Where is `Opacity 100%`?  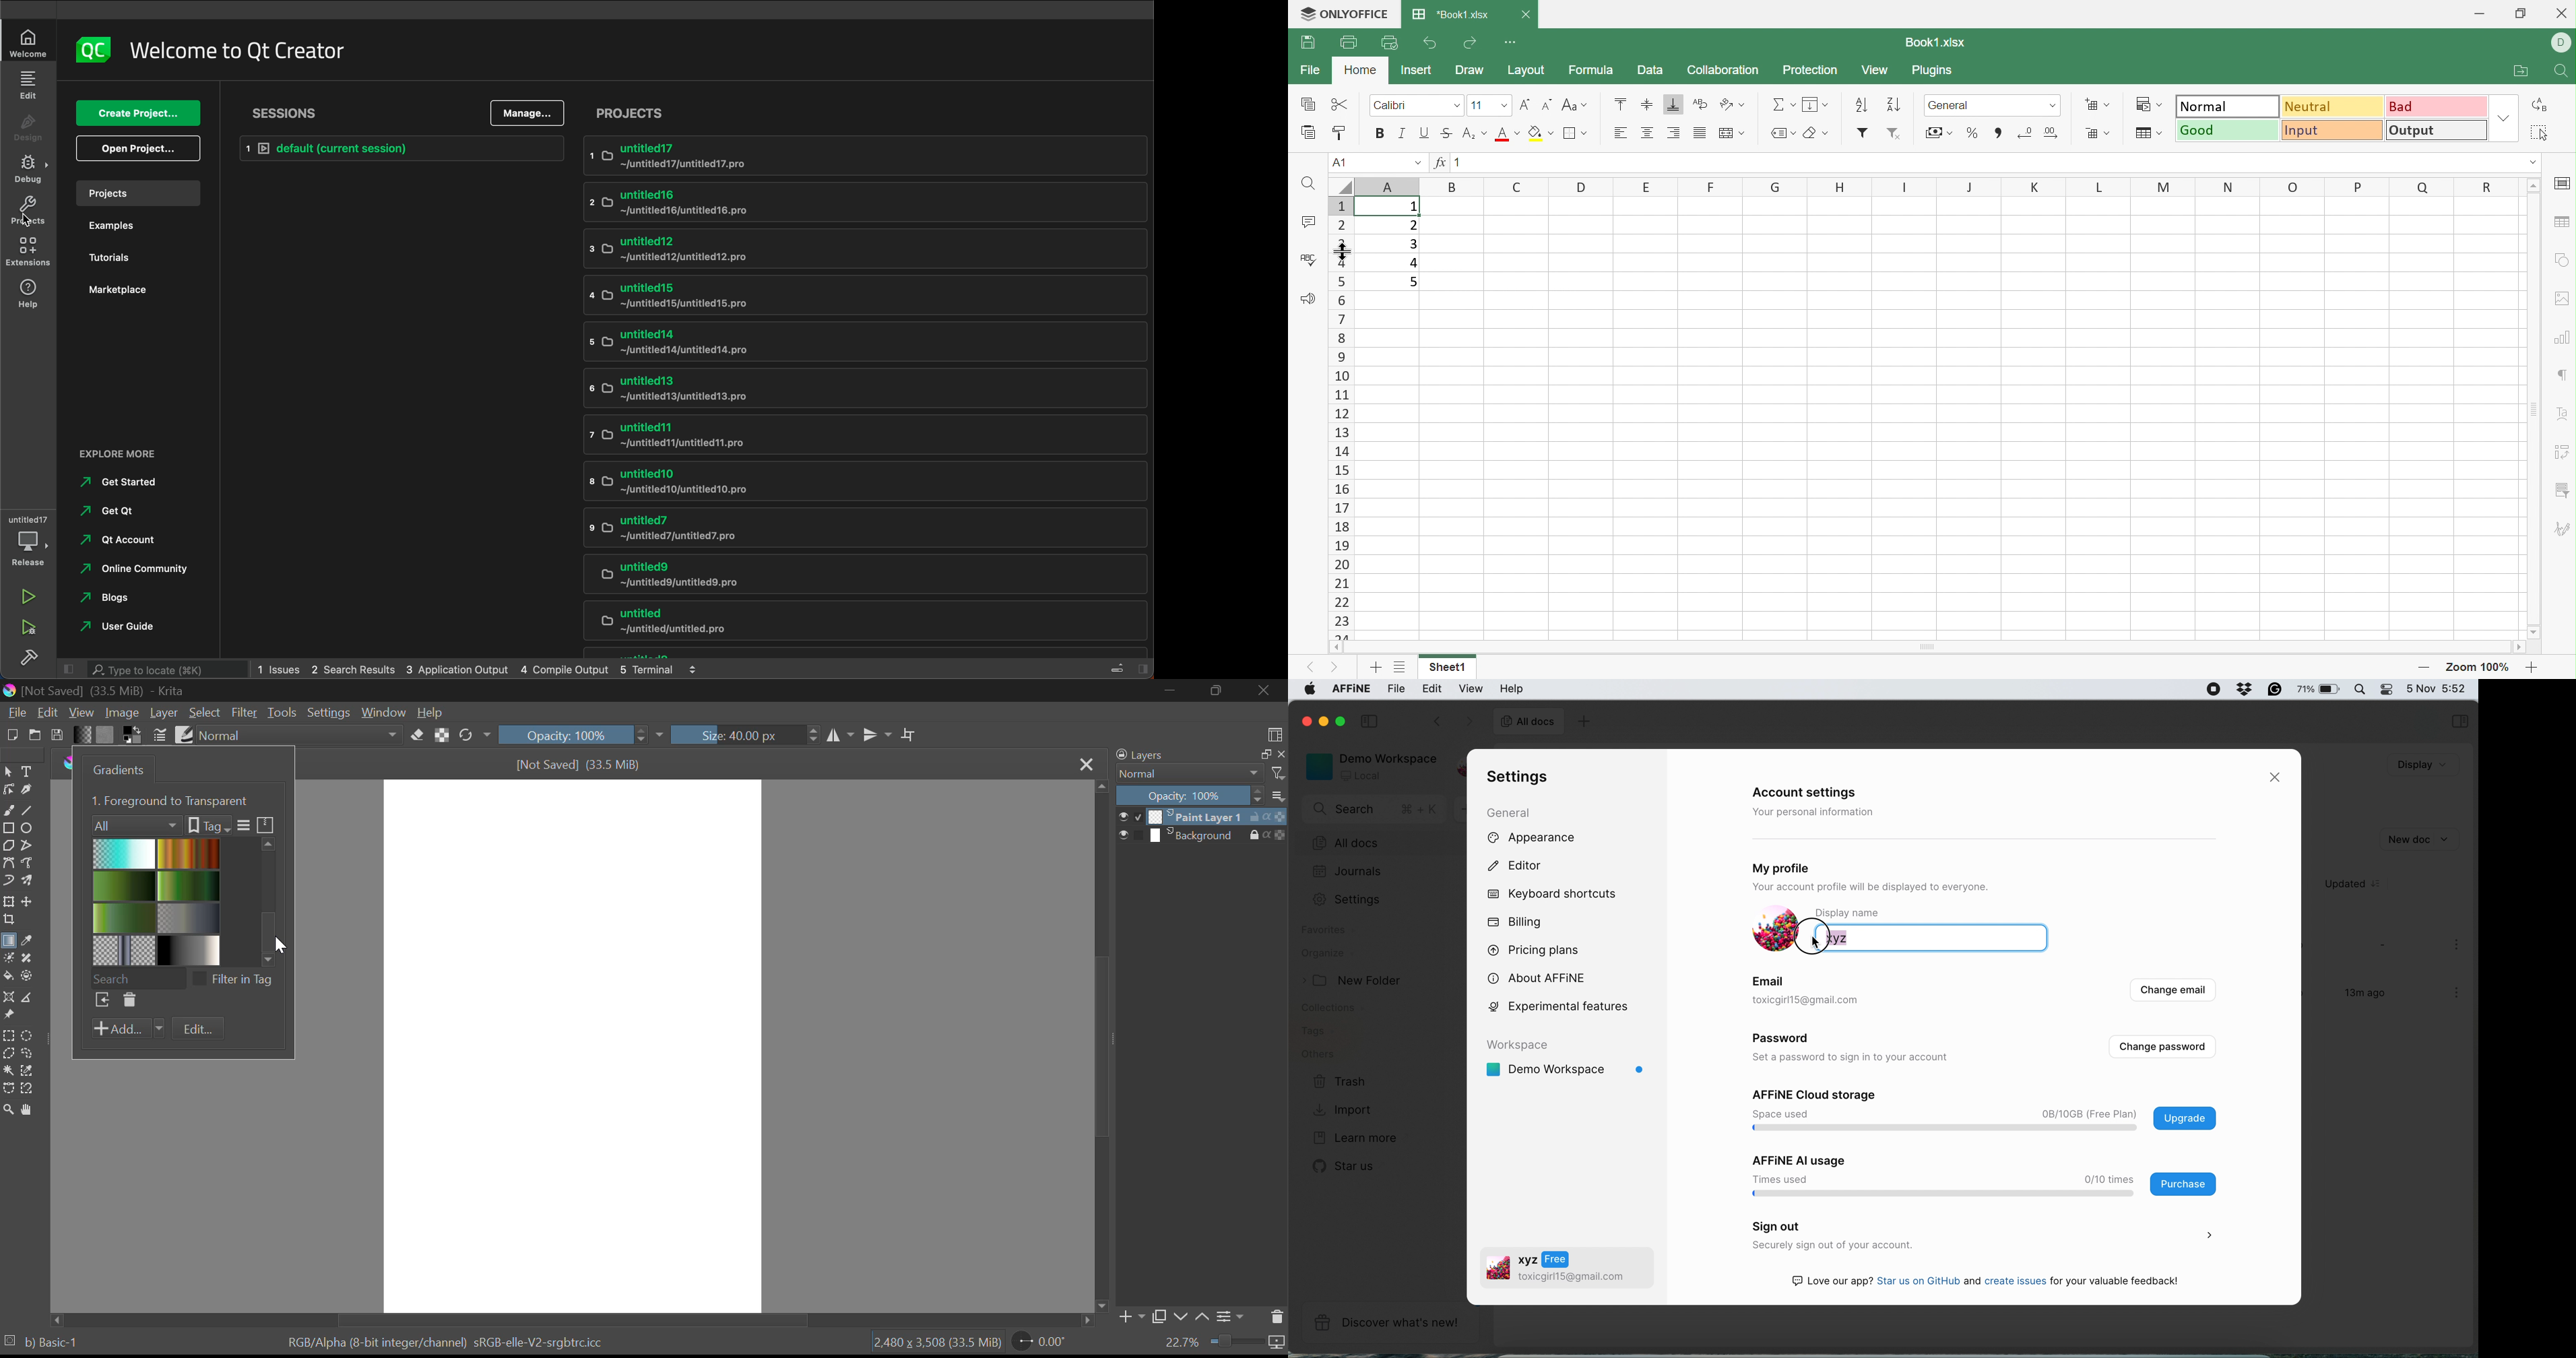
Opacity 100% is located at coordinates (1188, 796).